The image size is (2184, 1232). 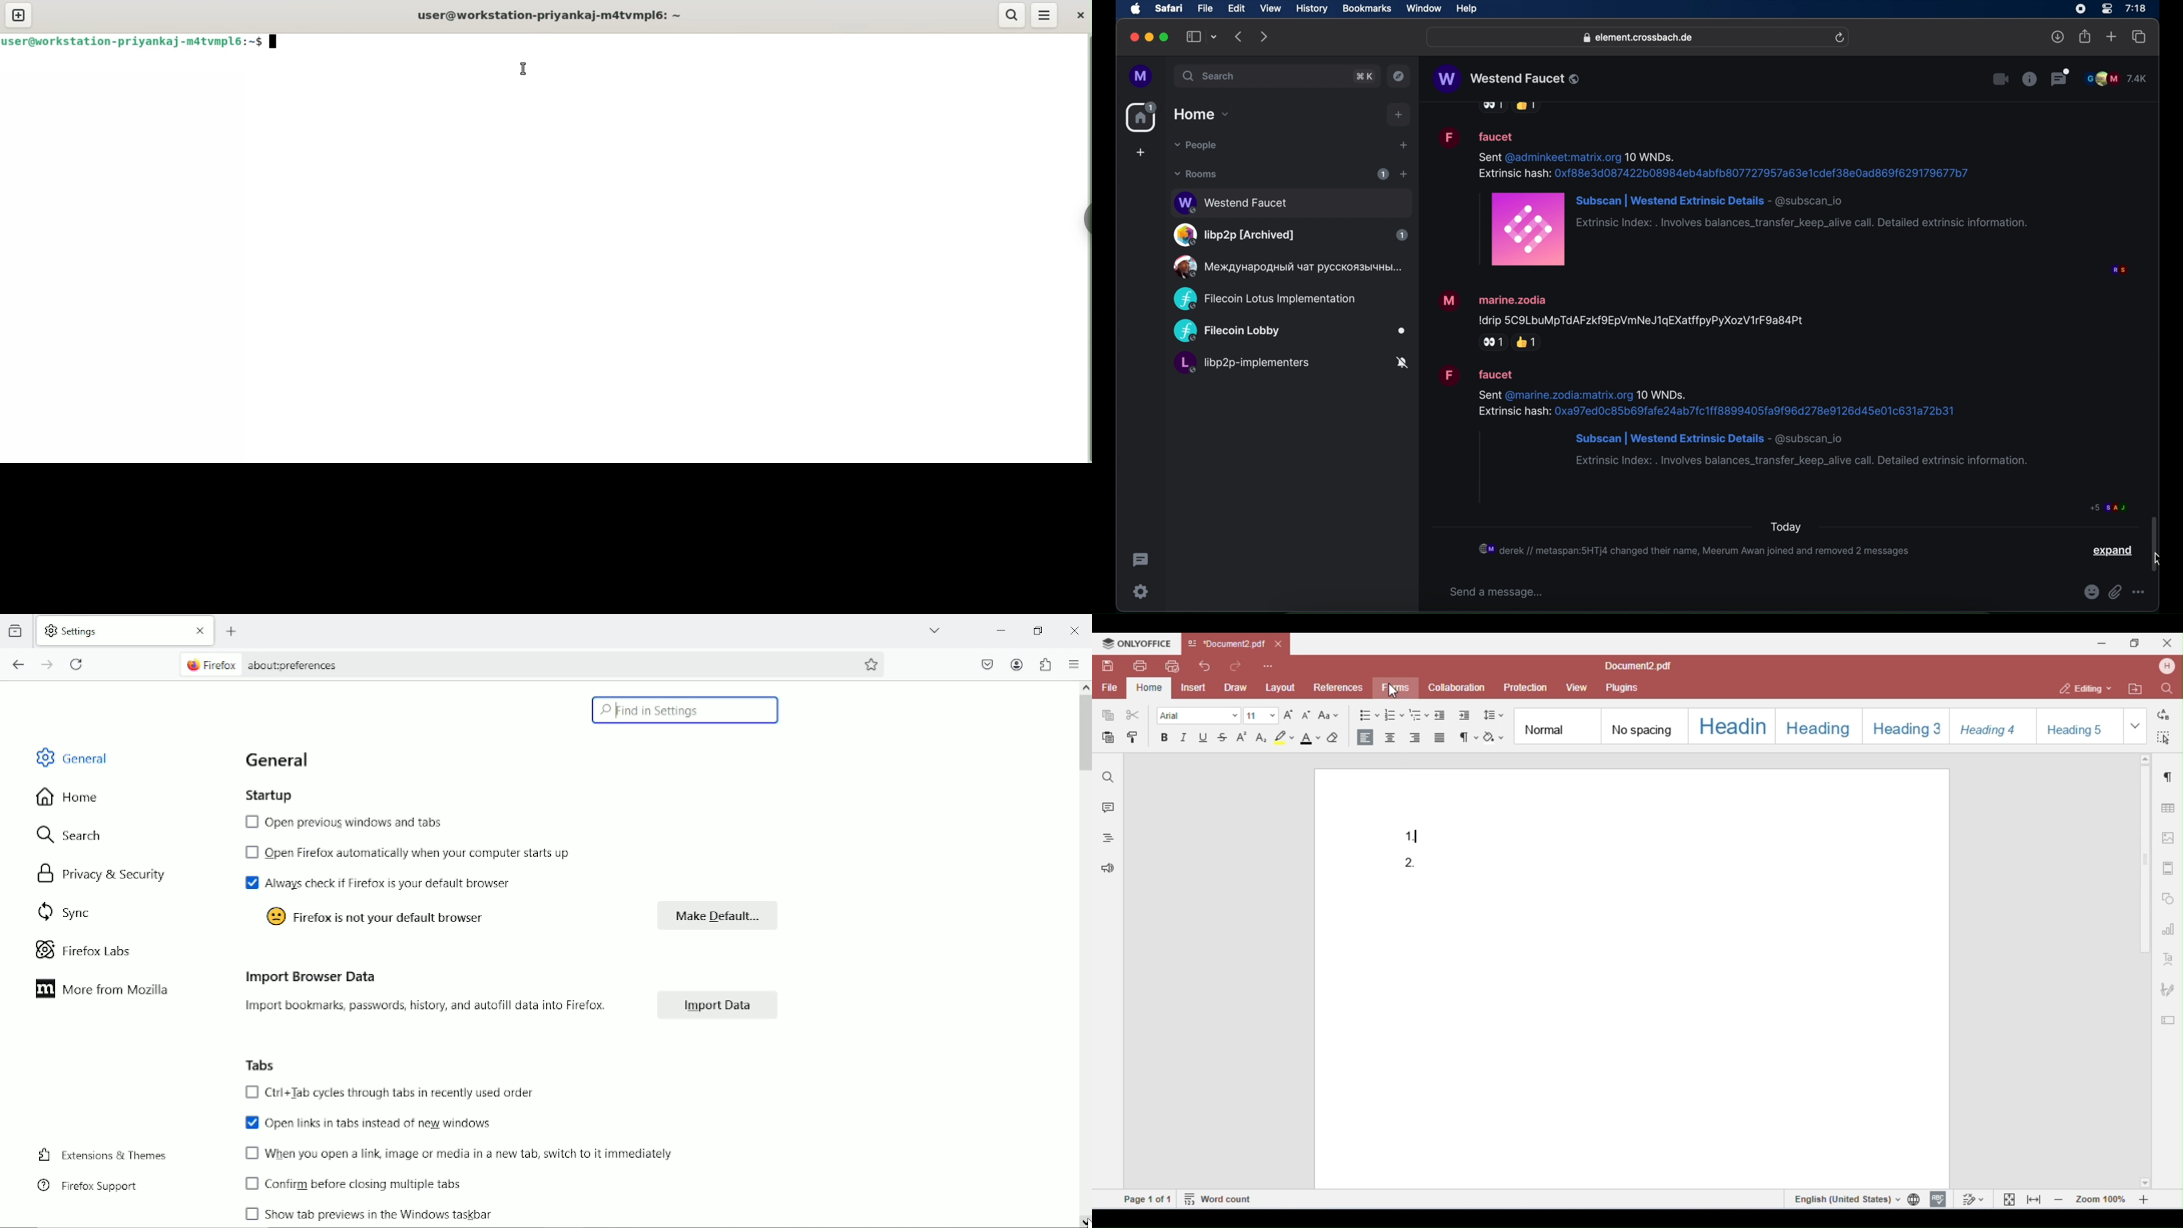 What do you see at coordinates (1197, 146) in the screenshot?
I see `` at bounding box center [1197, 146].